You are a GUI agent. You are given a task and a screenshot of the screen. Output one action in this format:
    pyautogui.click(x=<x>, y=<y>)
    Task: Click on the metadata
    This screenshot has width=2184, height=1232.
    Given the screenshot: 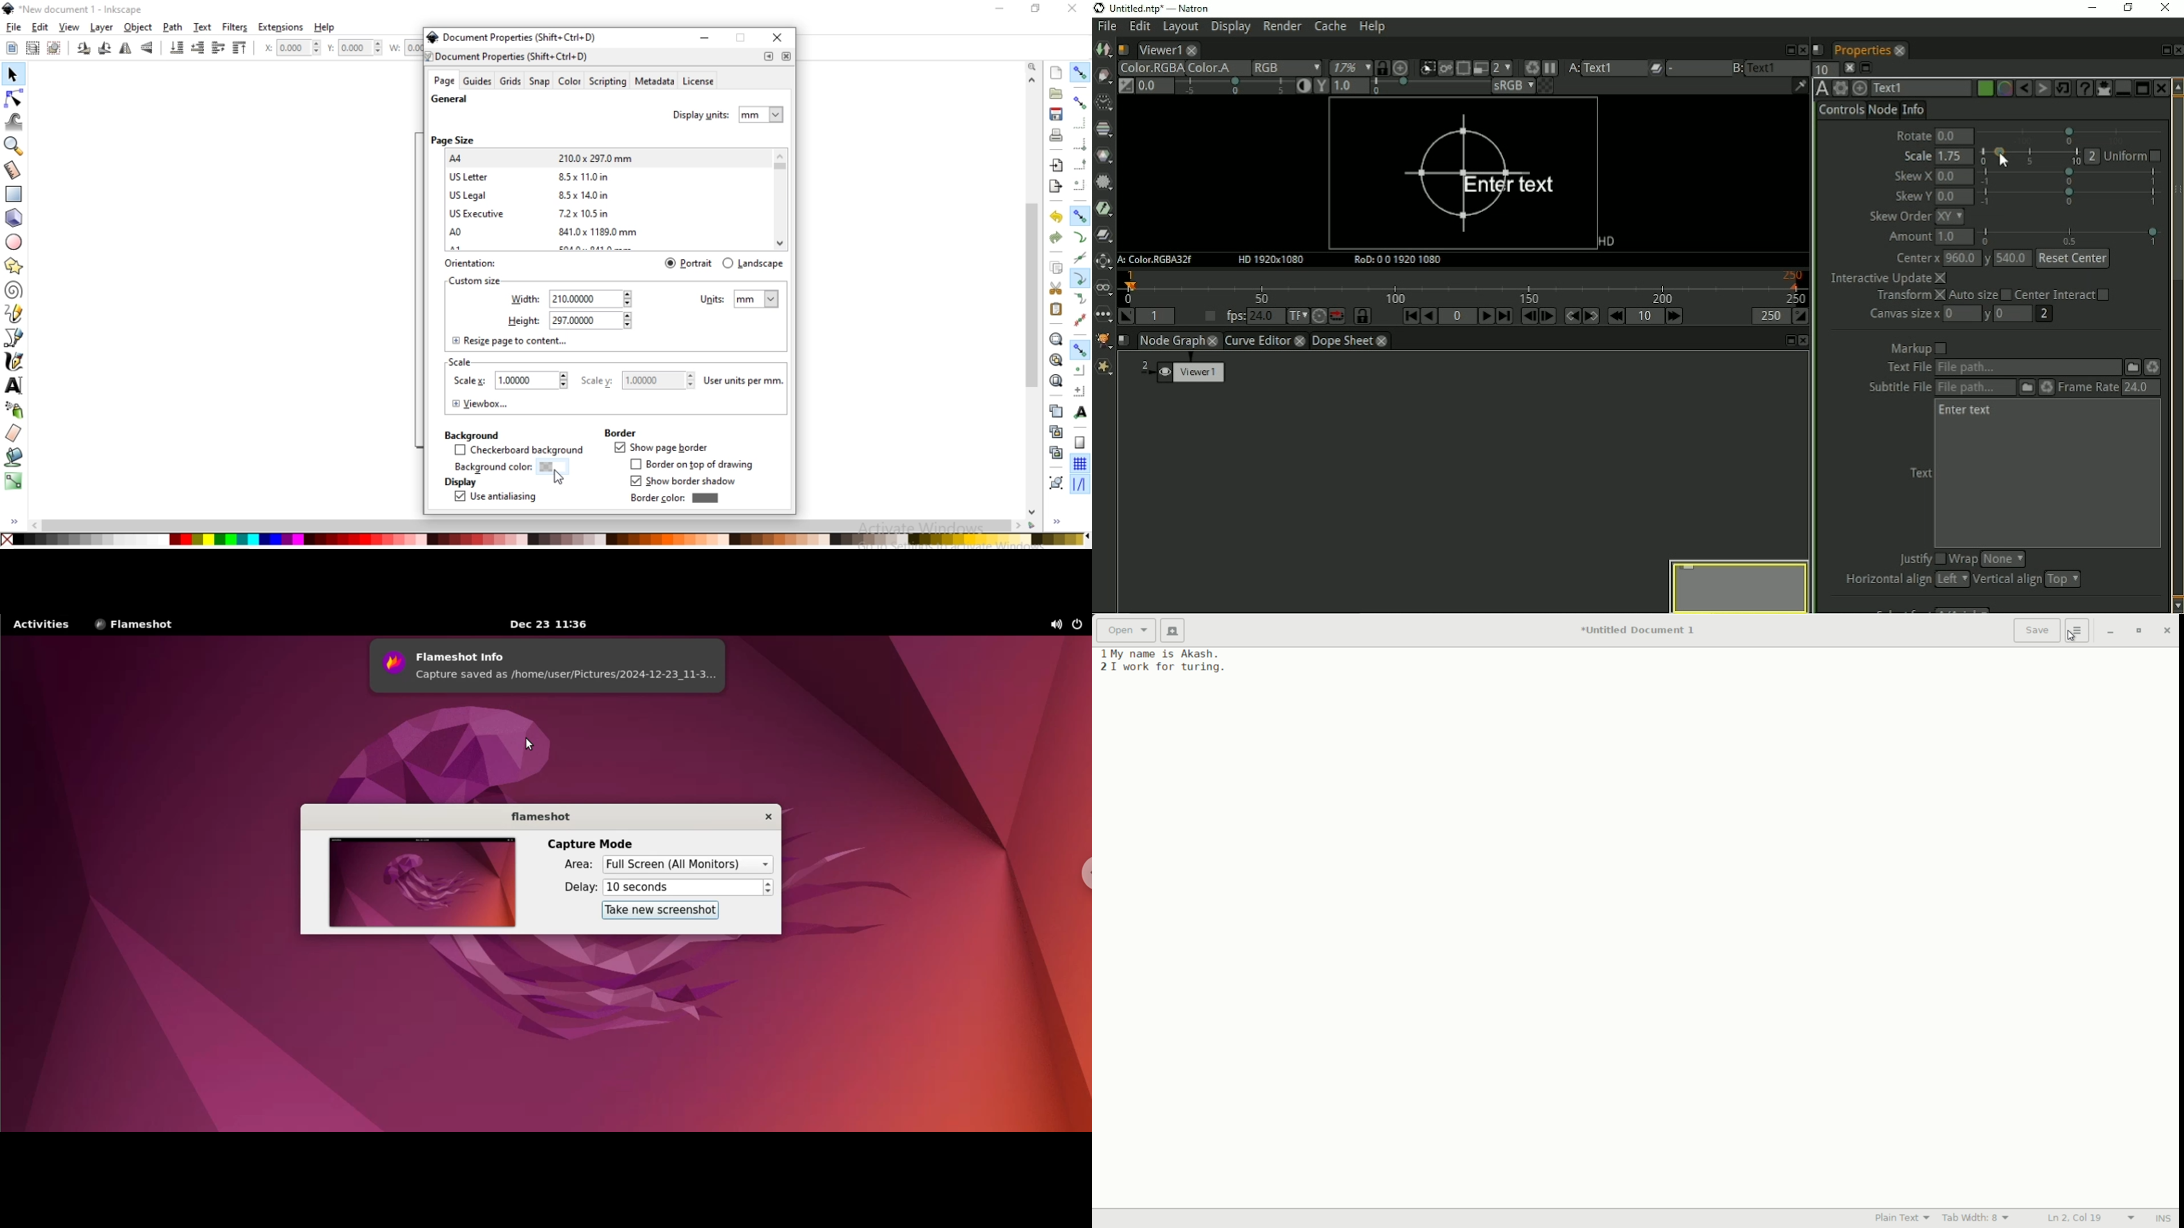 What is the action you would take?
    pyautogui.click(x=653, y=82)
    